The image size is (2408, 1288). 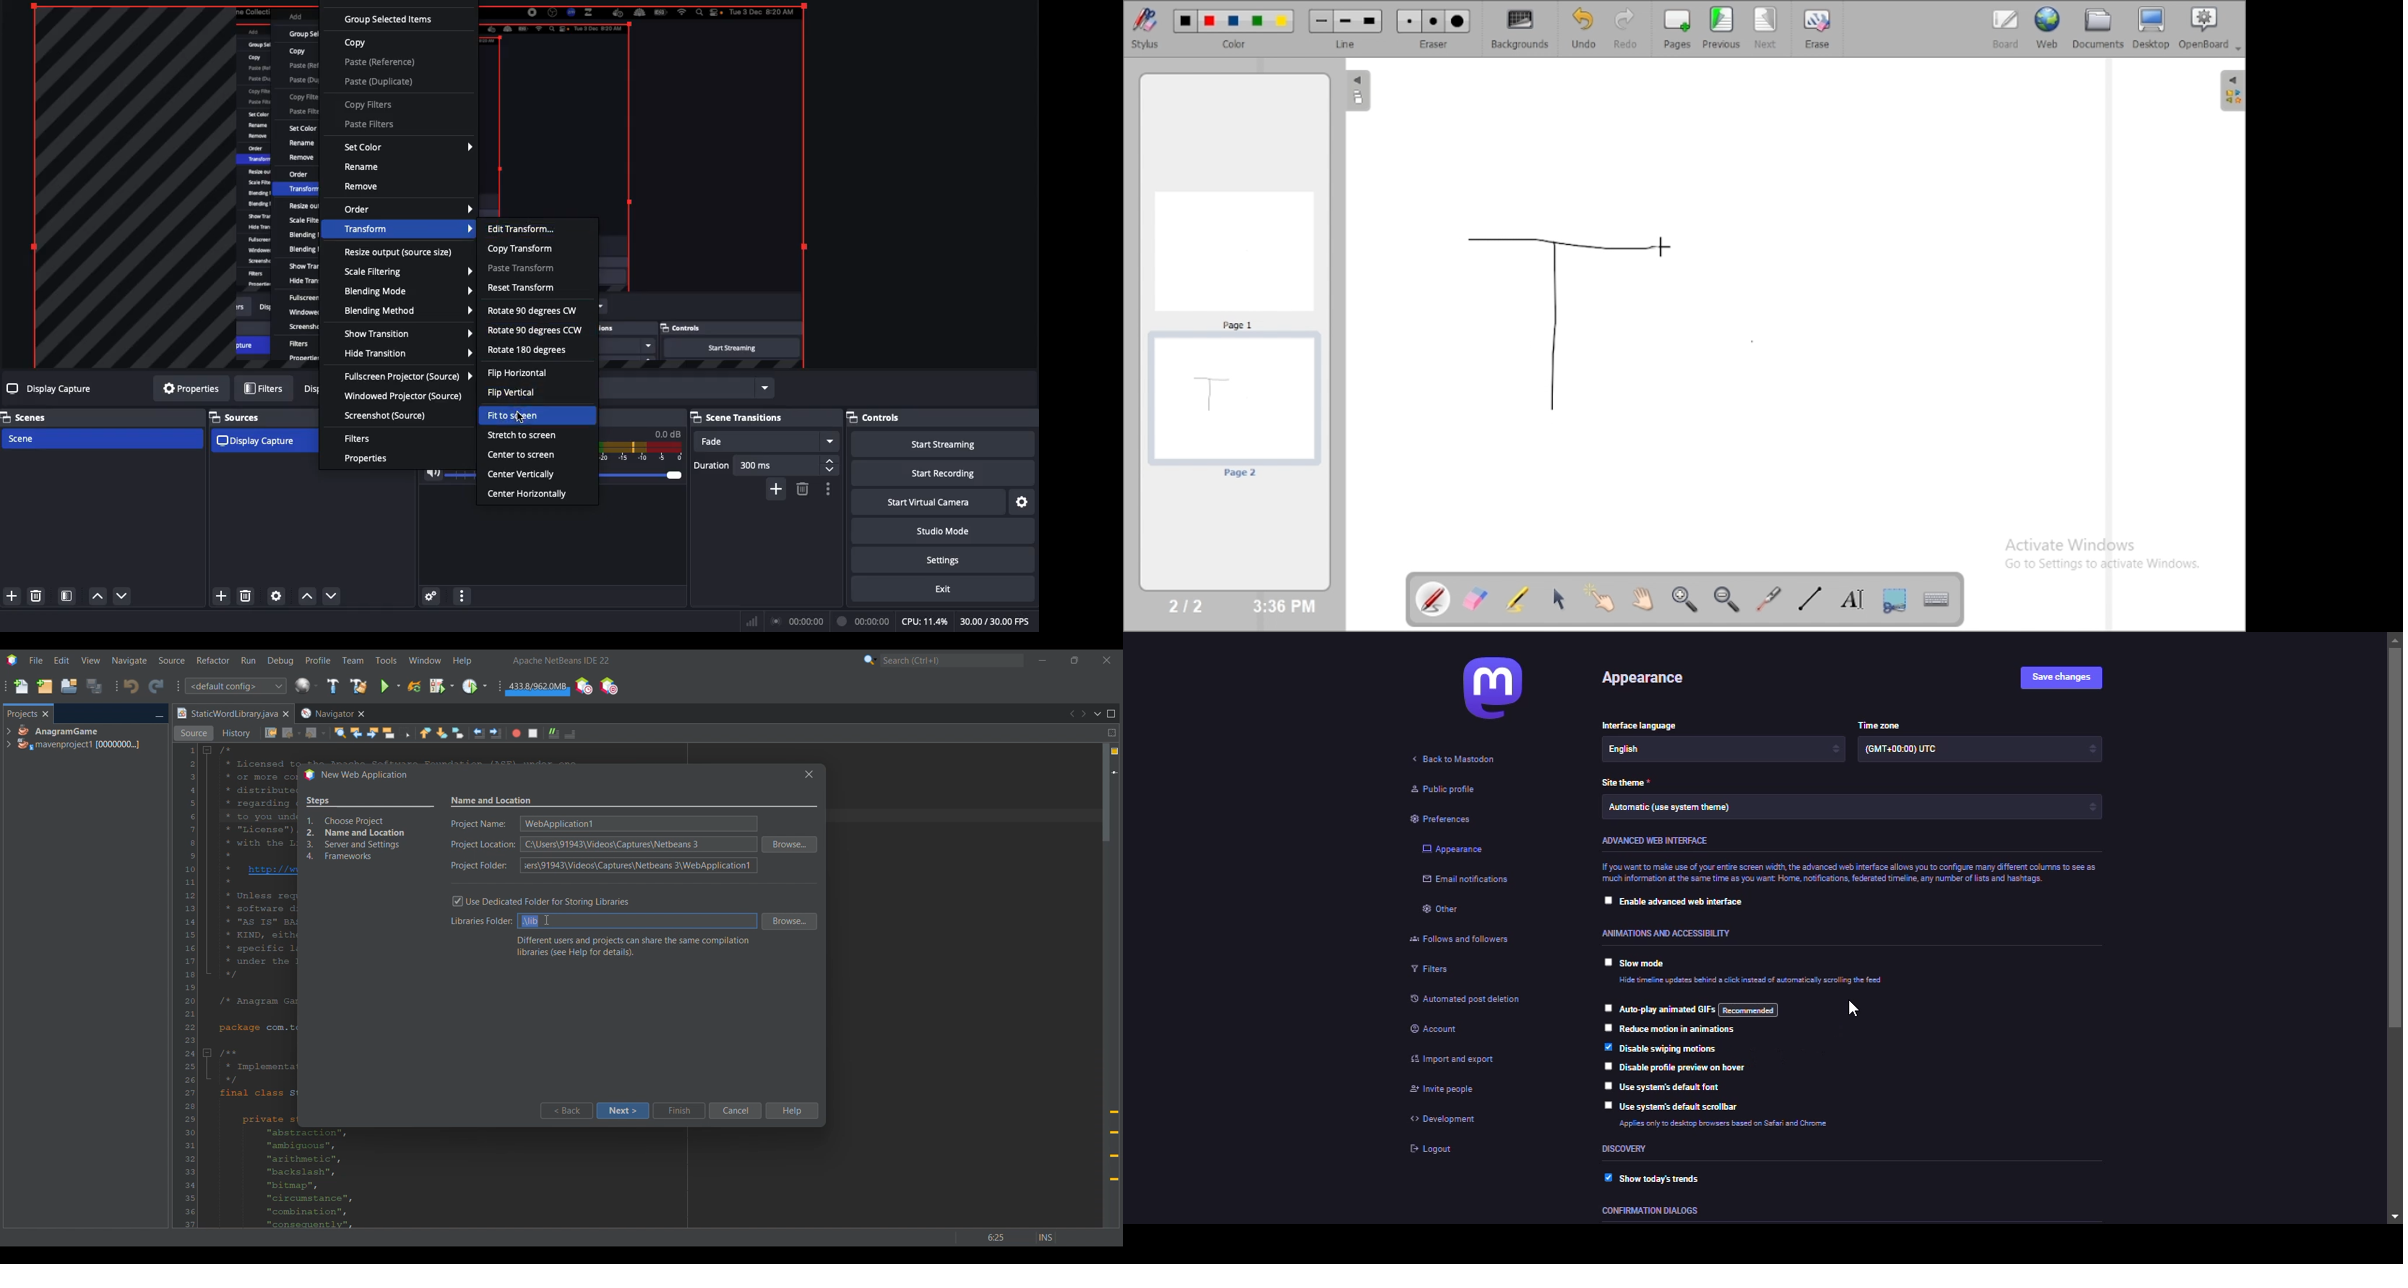 What do you see at coordinates (1690, 902) in the screenshot?
I see `enable advanced web interface` at bounding box center [1690, 902].